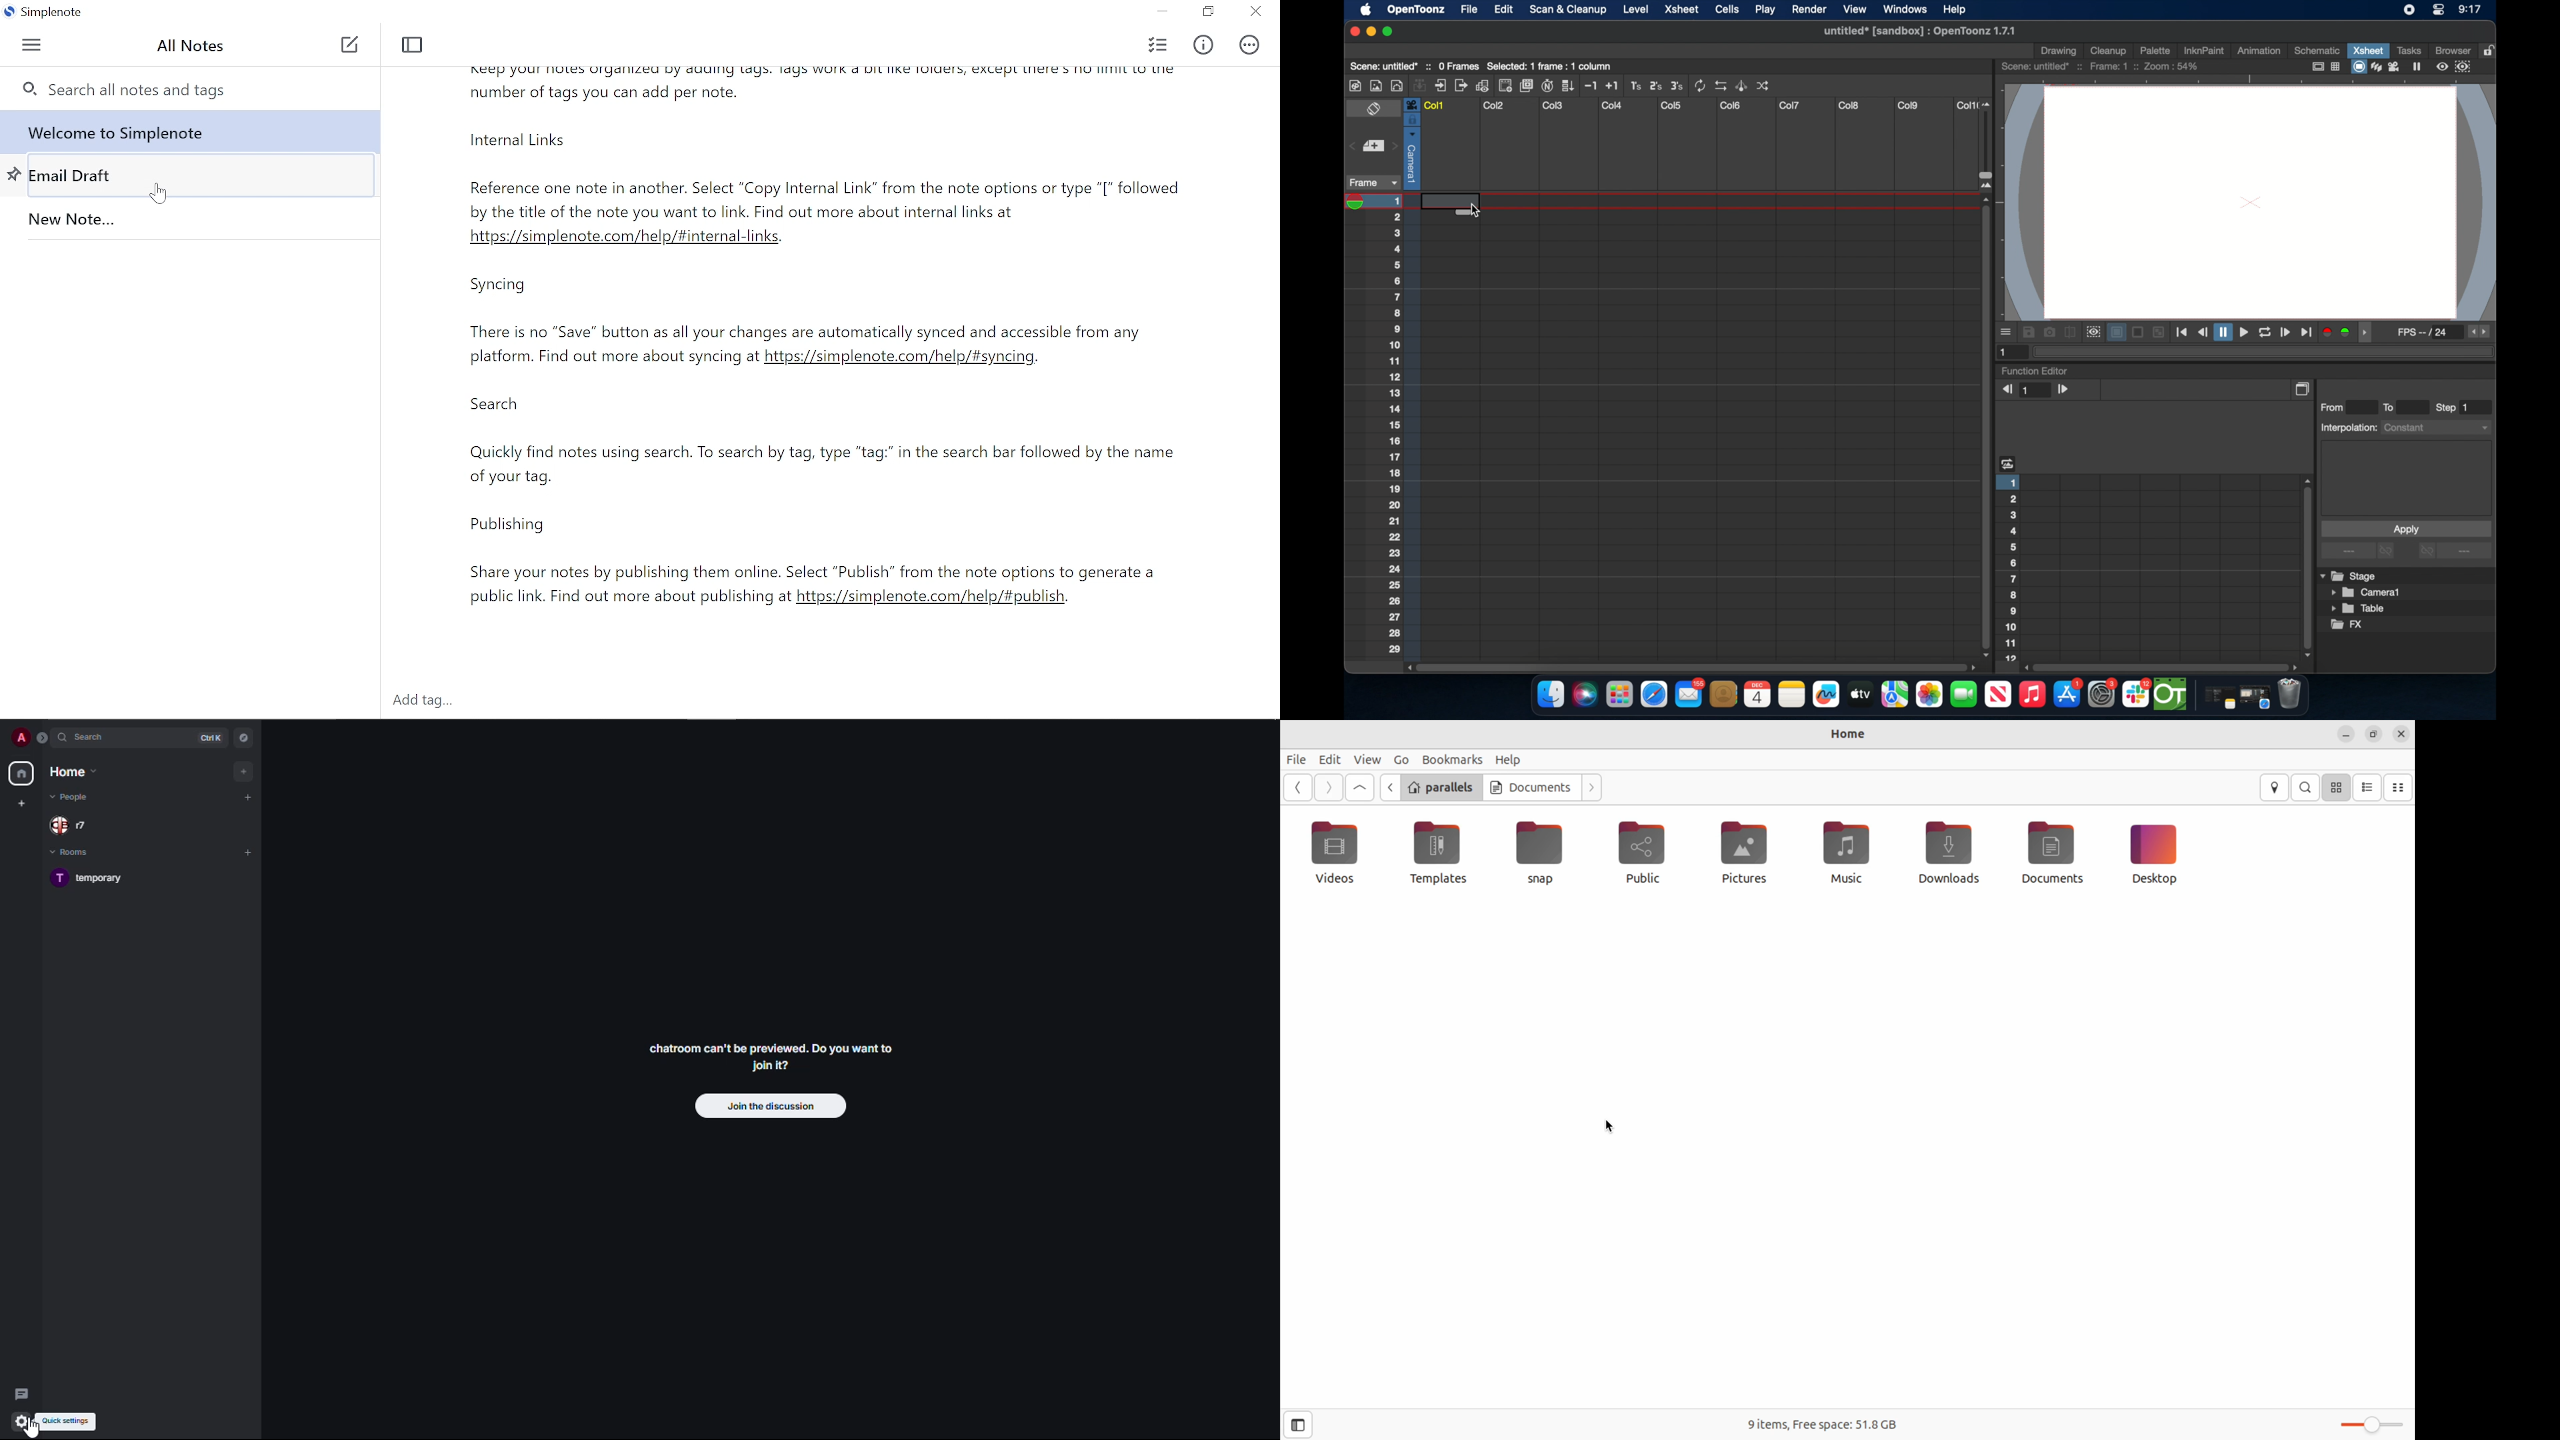 The image size is (2576, 1456). Describe the element at coordinates (1917, 31) in the screenshot. I see `file name` at that location.